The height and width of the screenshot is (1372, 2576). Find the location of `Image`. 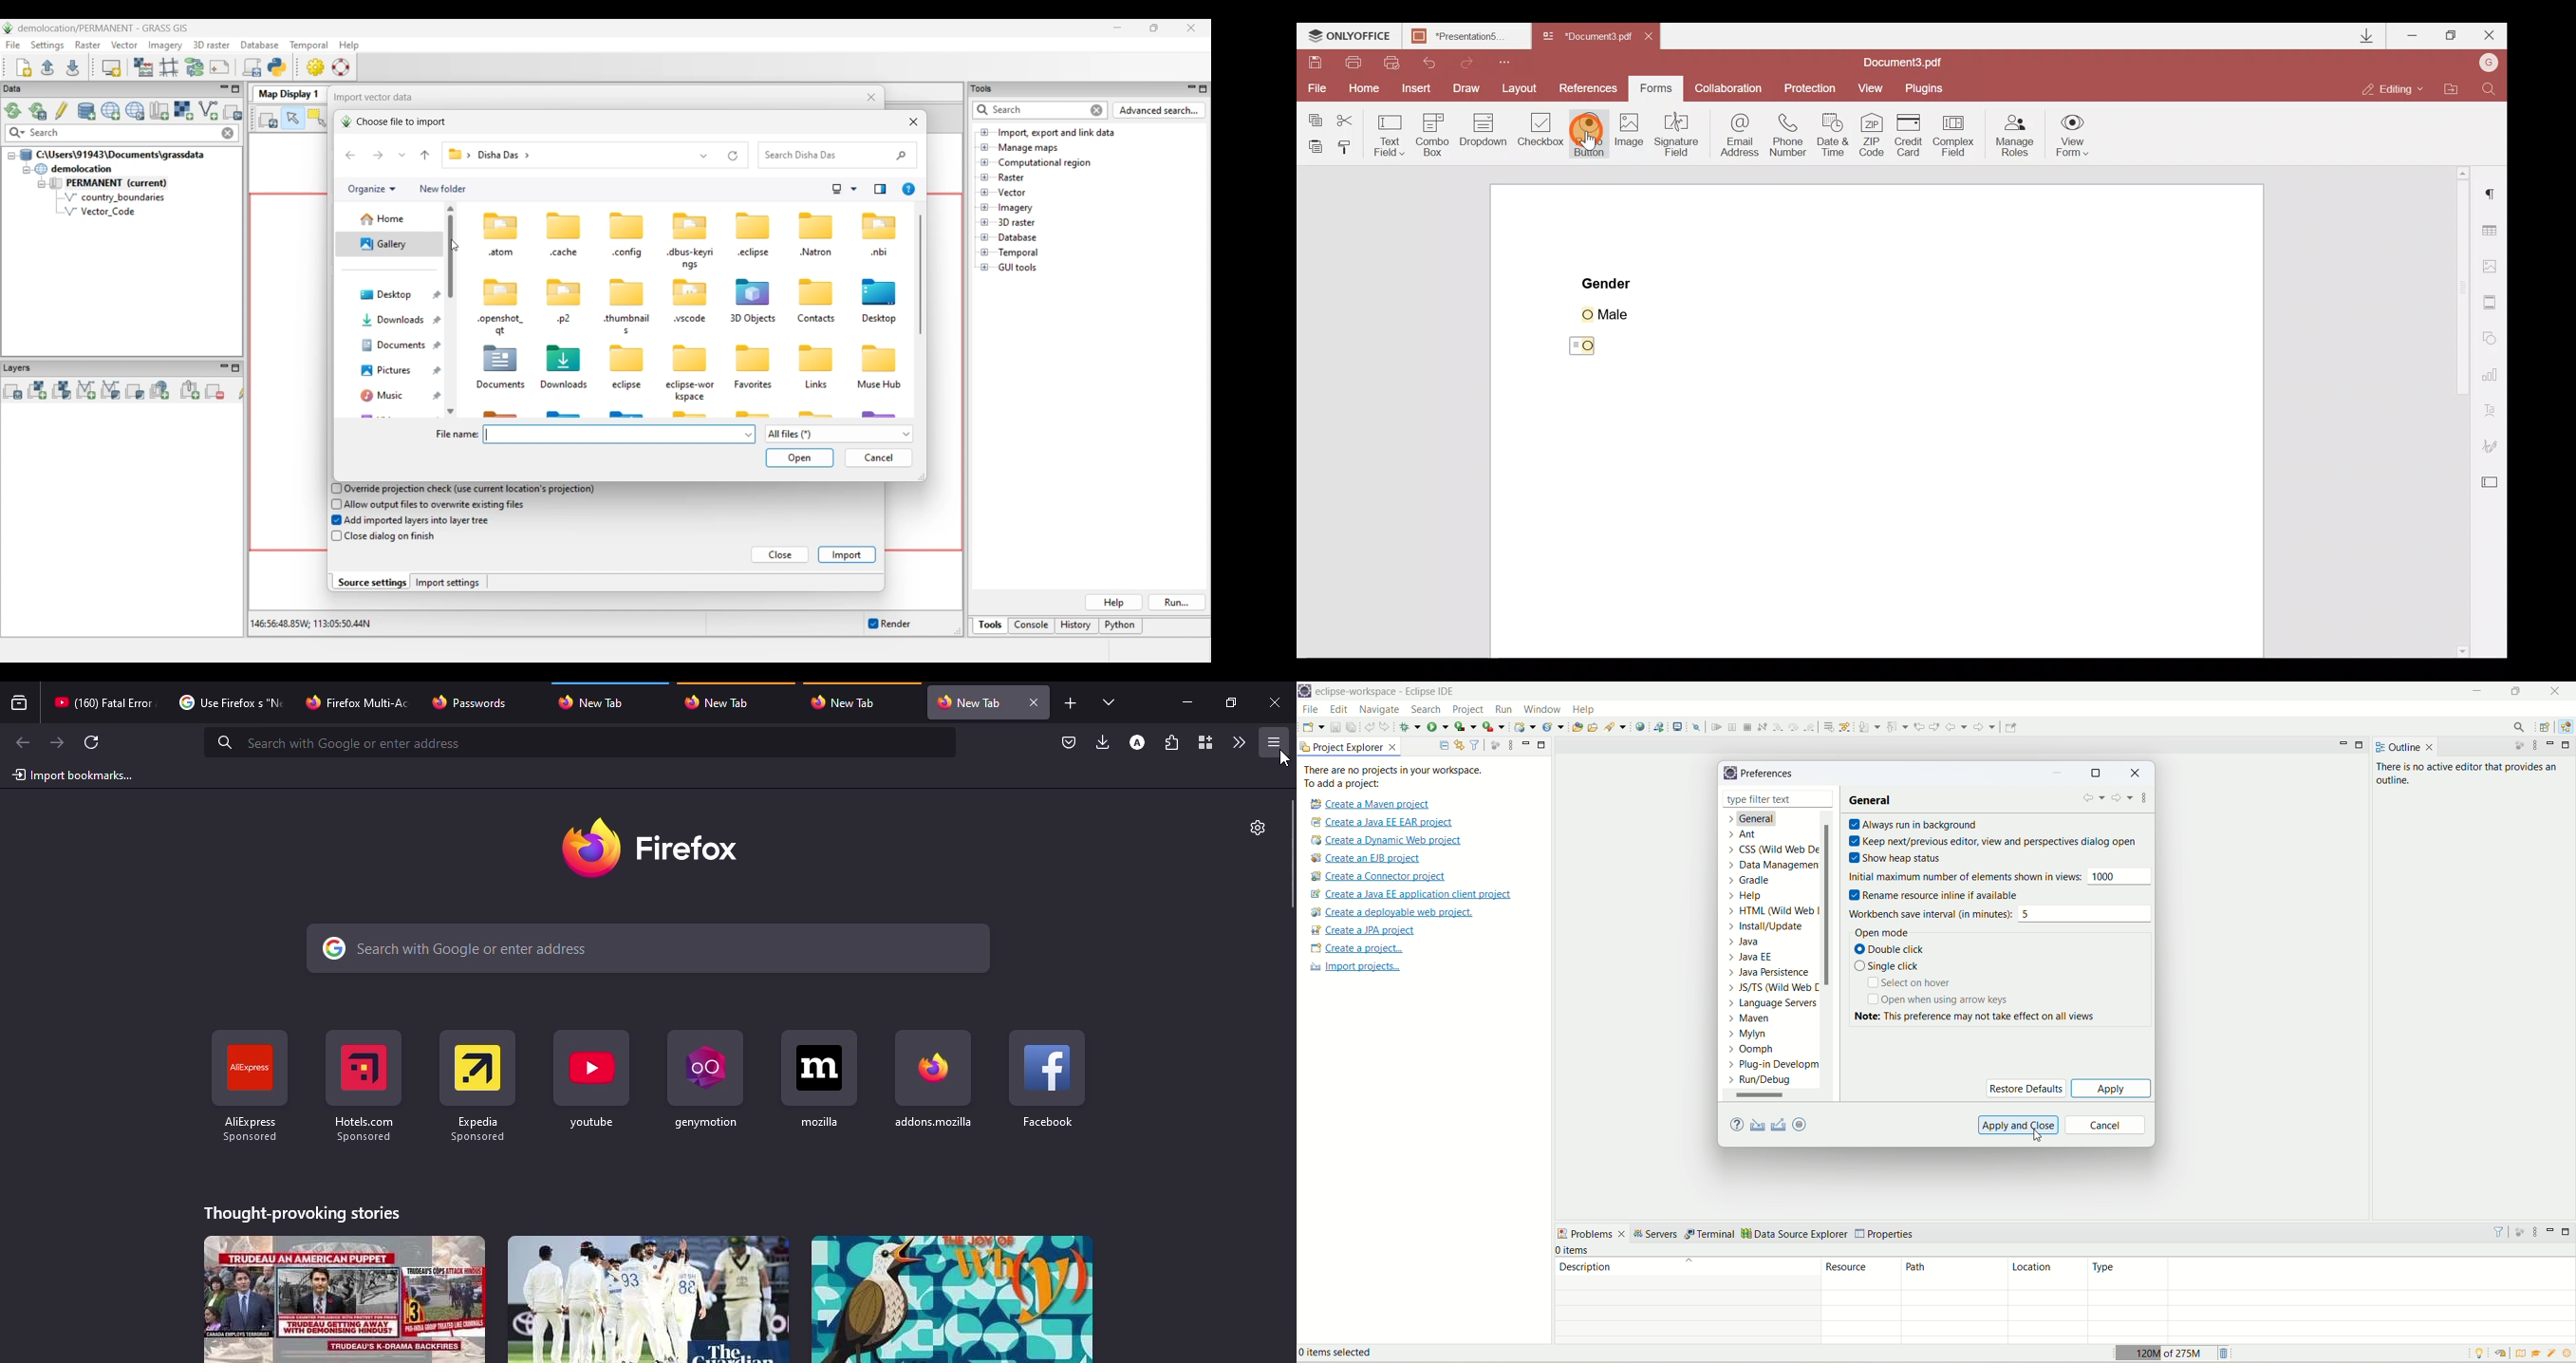

Image is located at coordinates (1630, 143).